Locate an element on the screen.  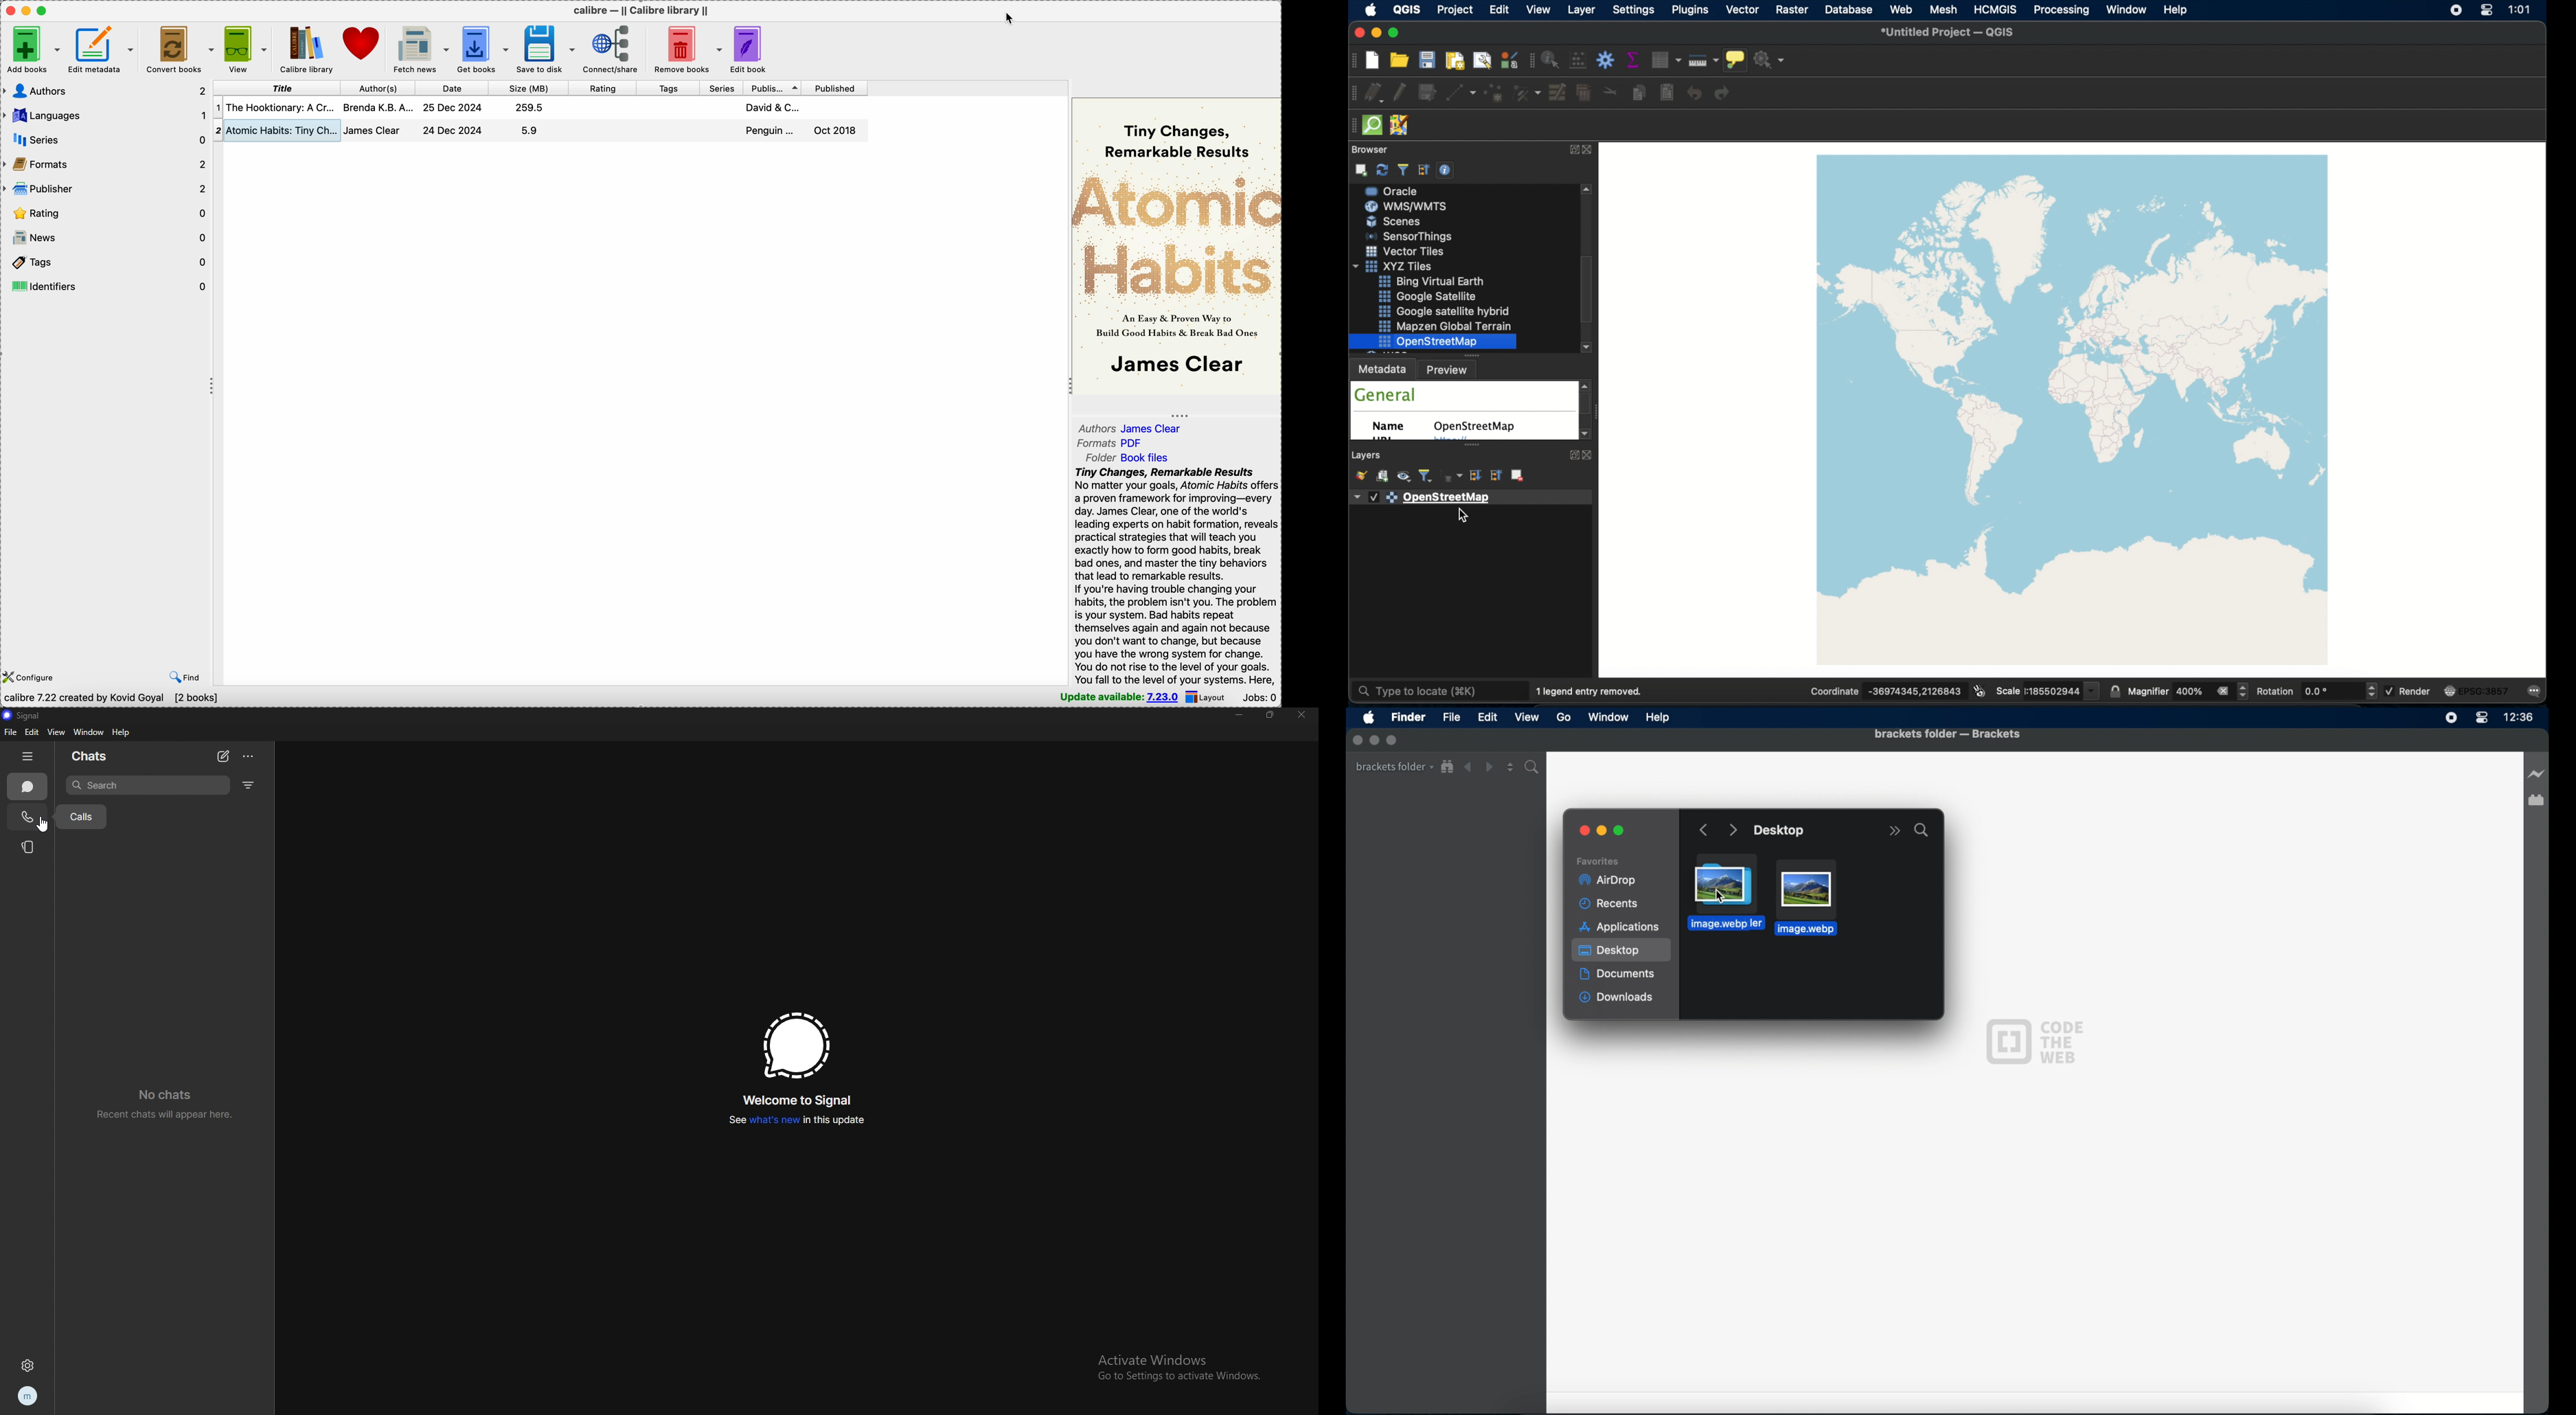
Add books is located at coordinates (32, 50).